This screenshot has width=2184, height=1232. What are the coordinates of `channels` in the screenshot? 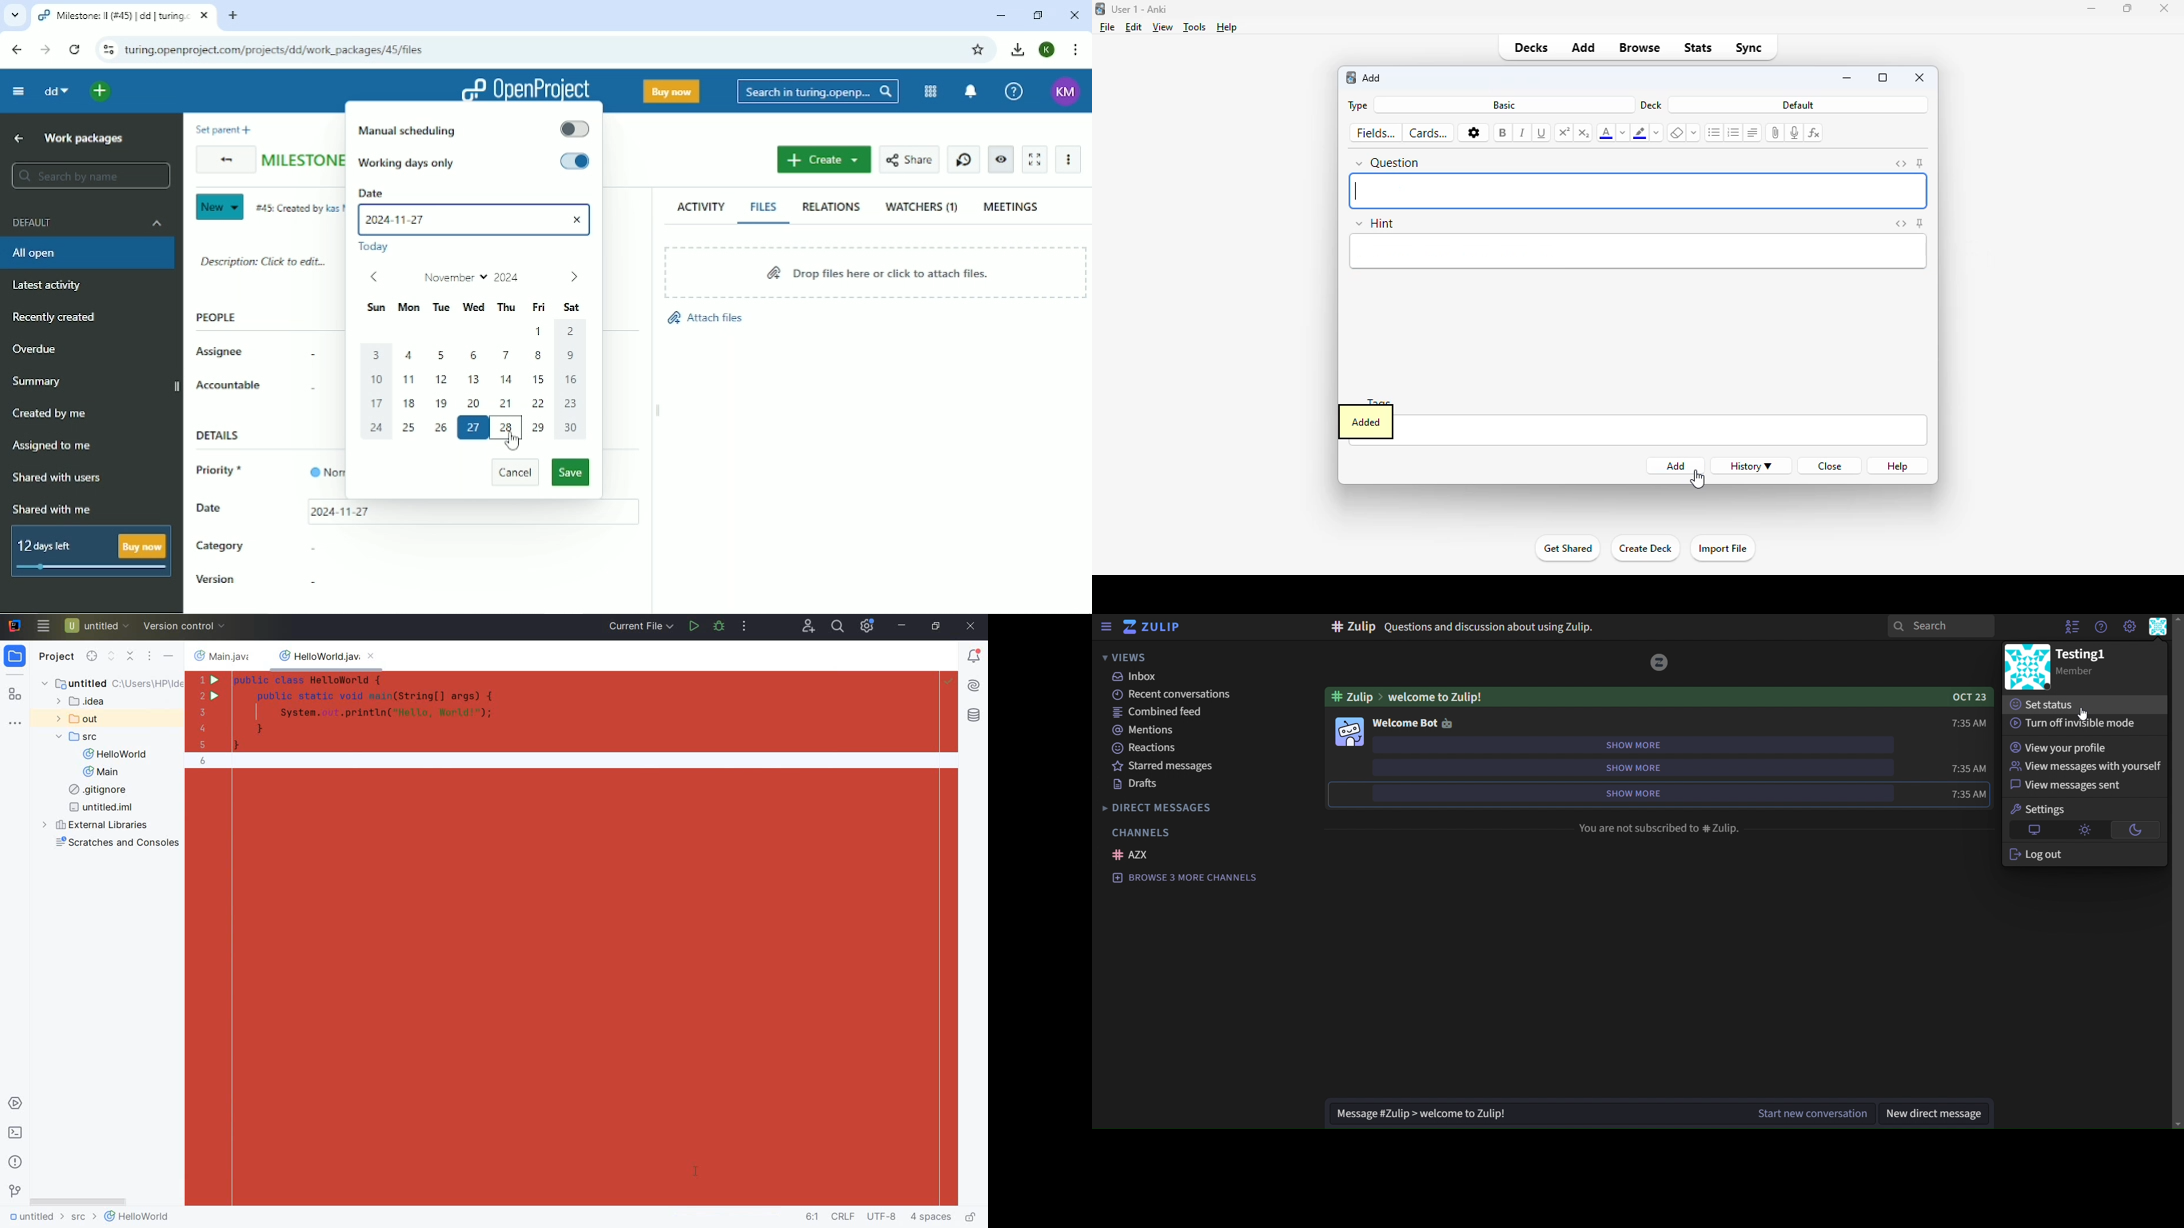 It's located at (1144, 832).